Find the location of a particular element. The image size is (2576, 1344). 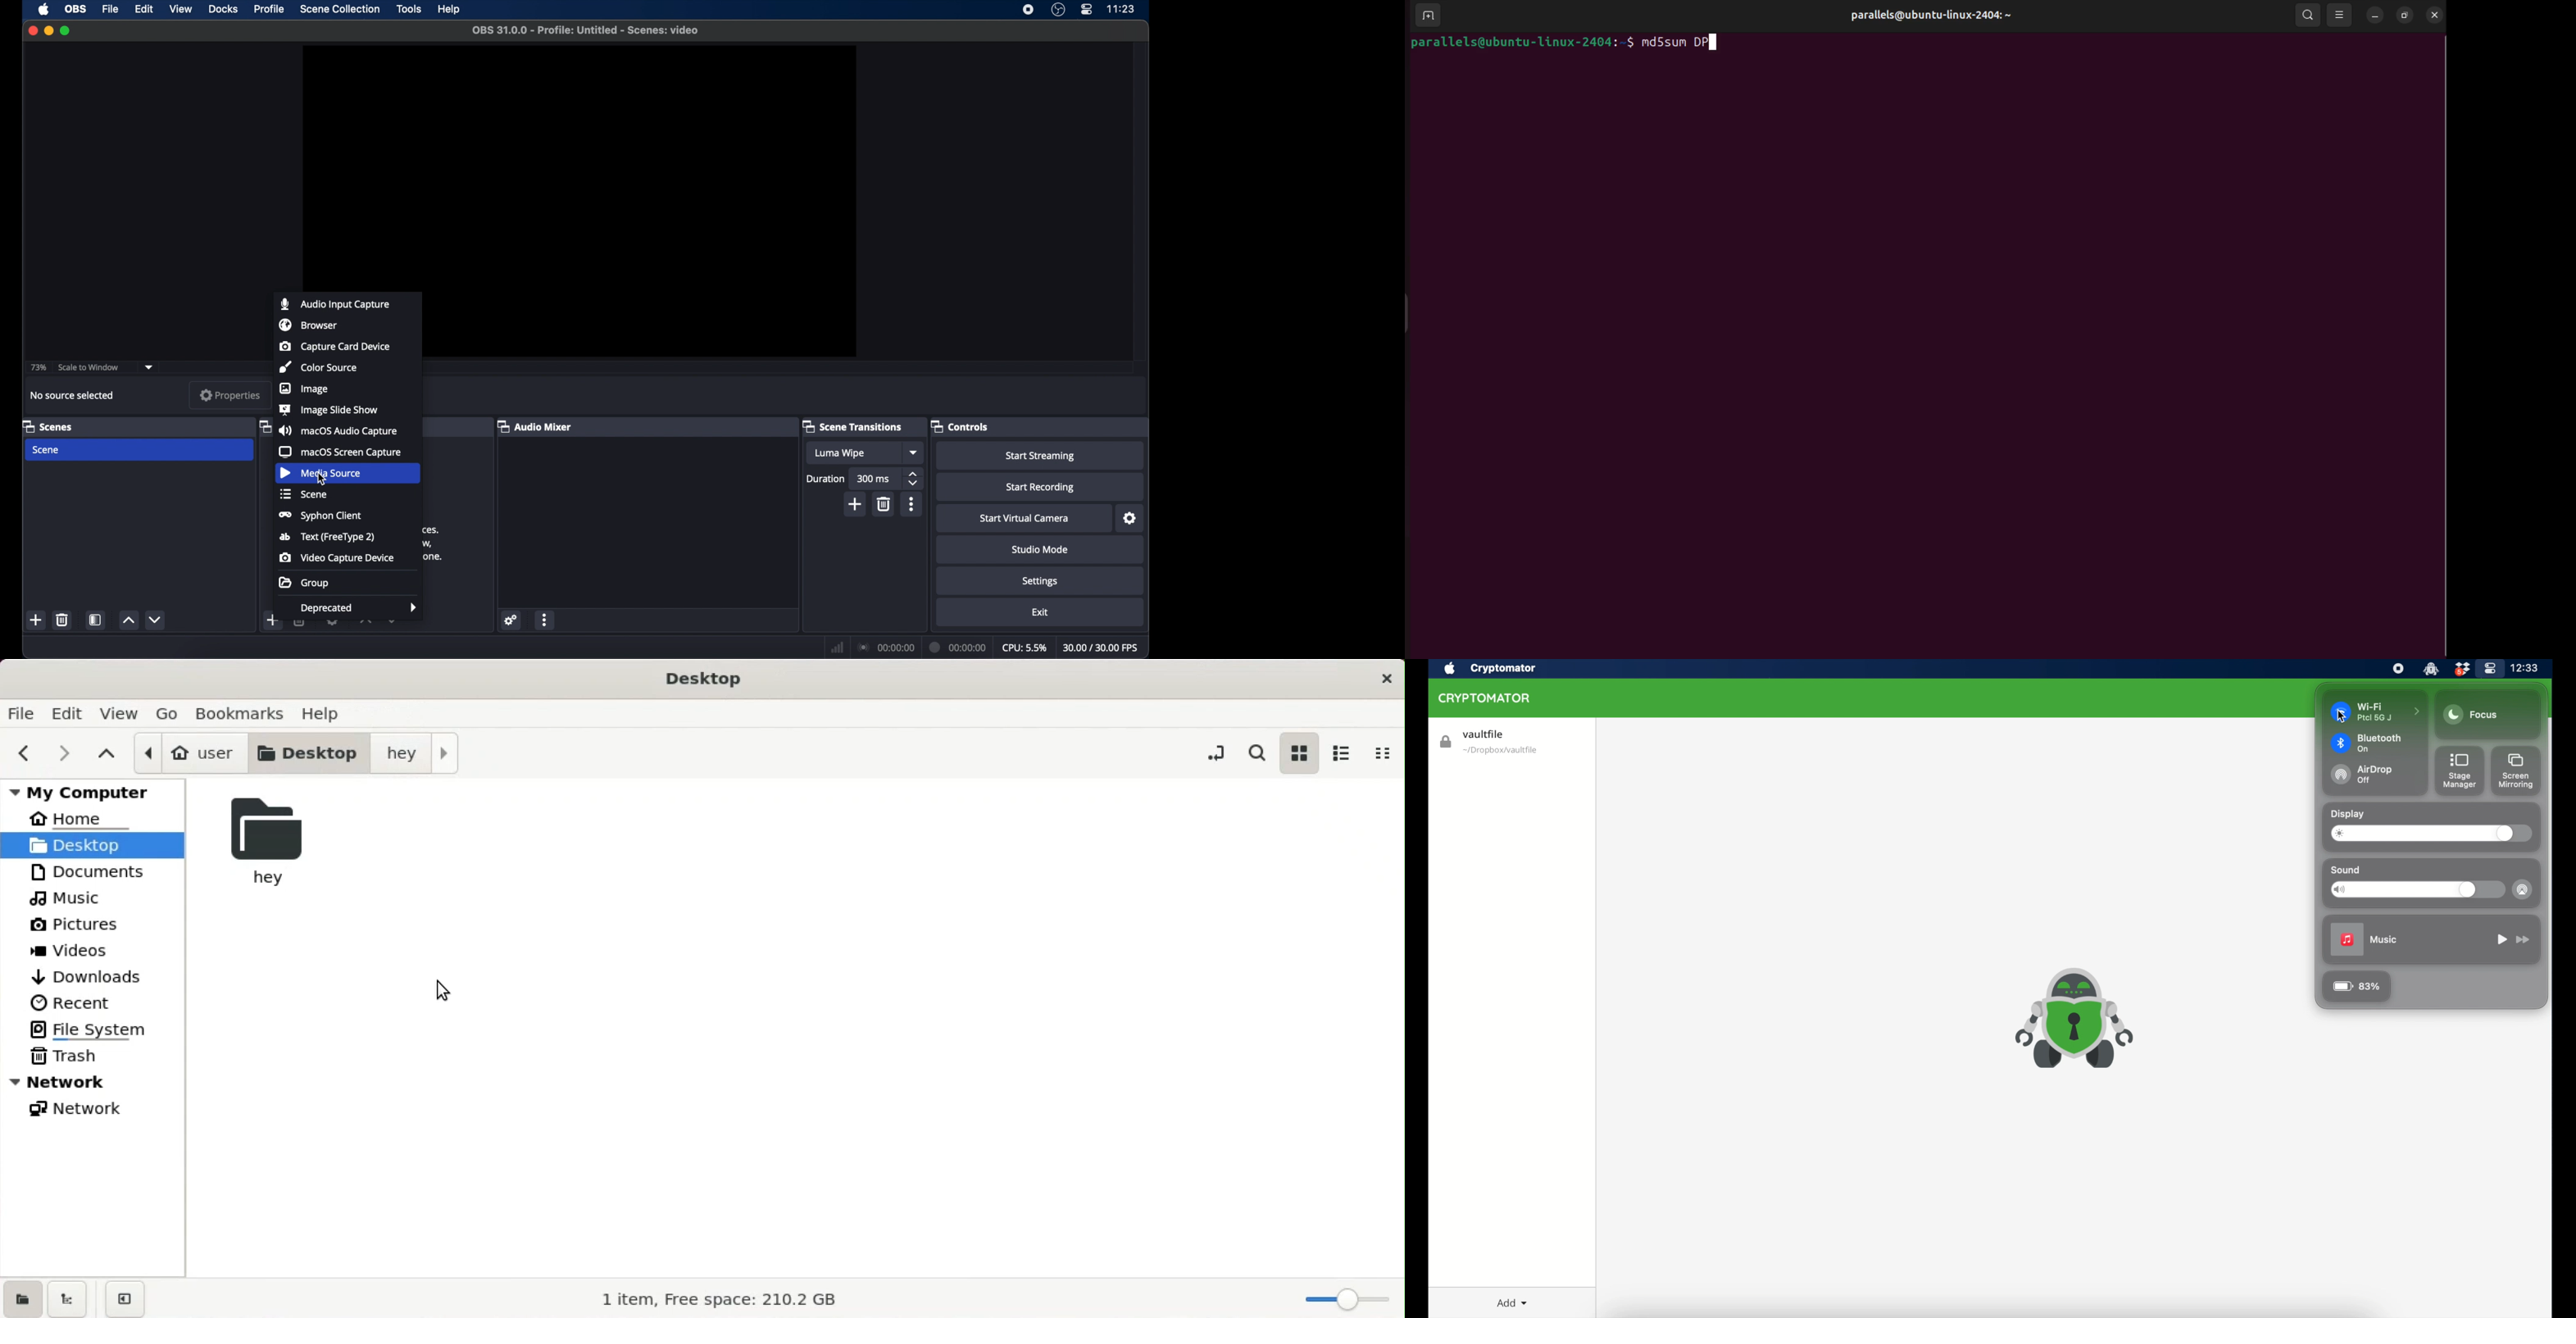

parent folder is located at coordinates (107, 751).